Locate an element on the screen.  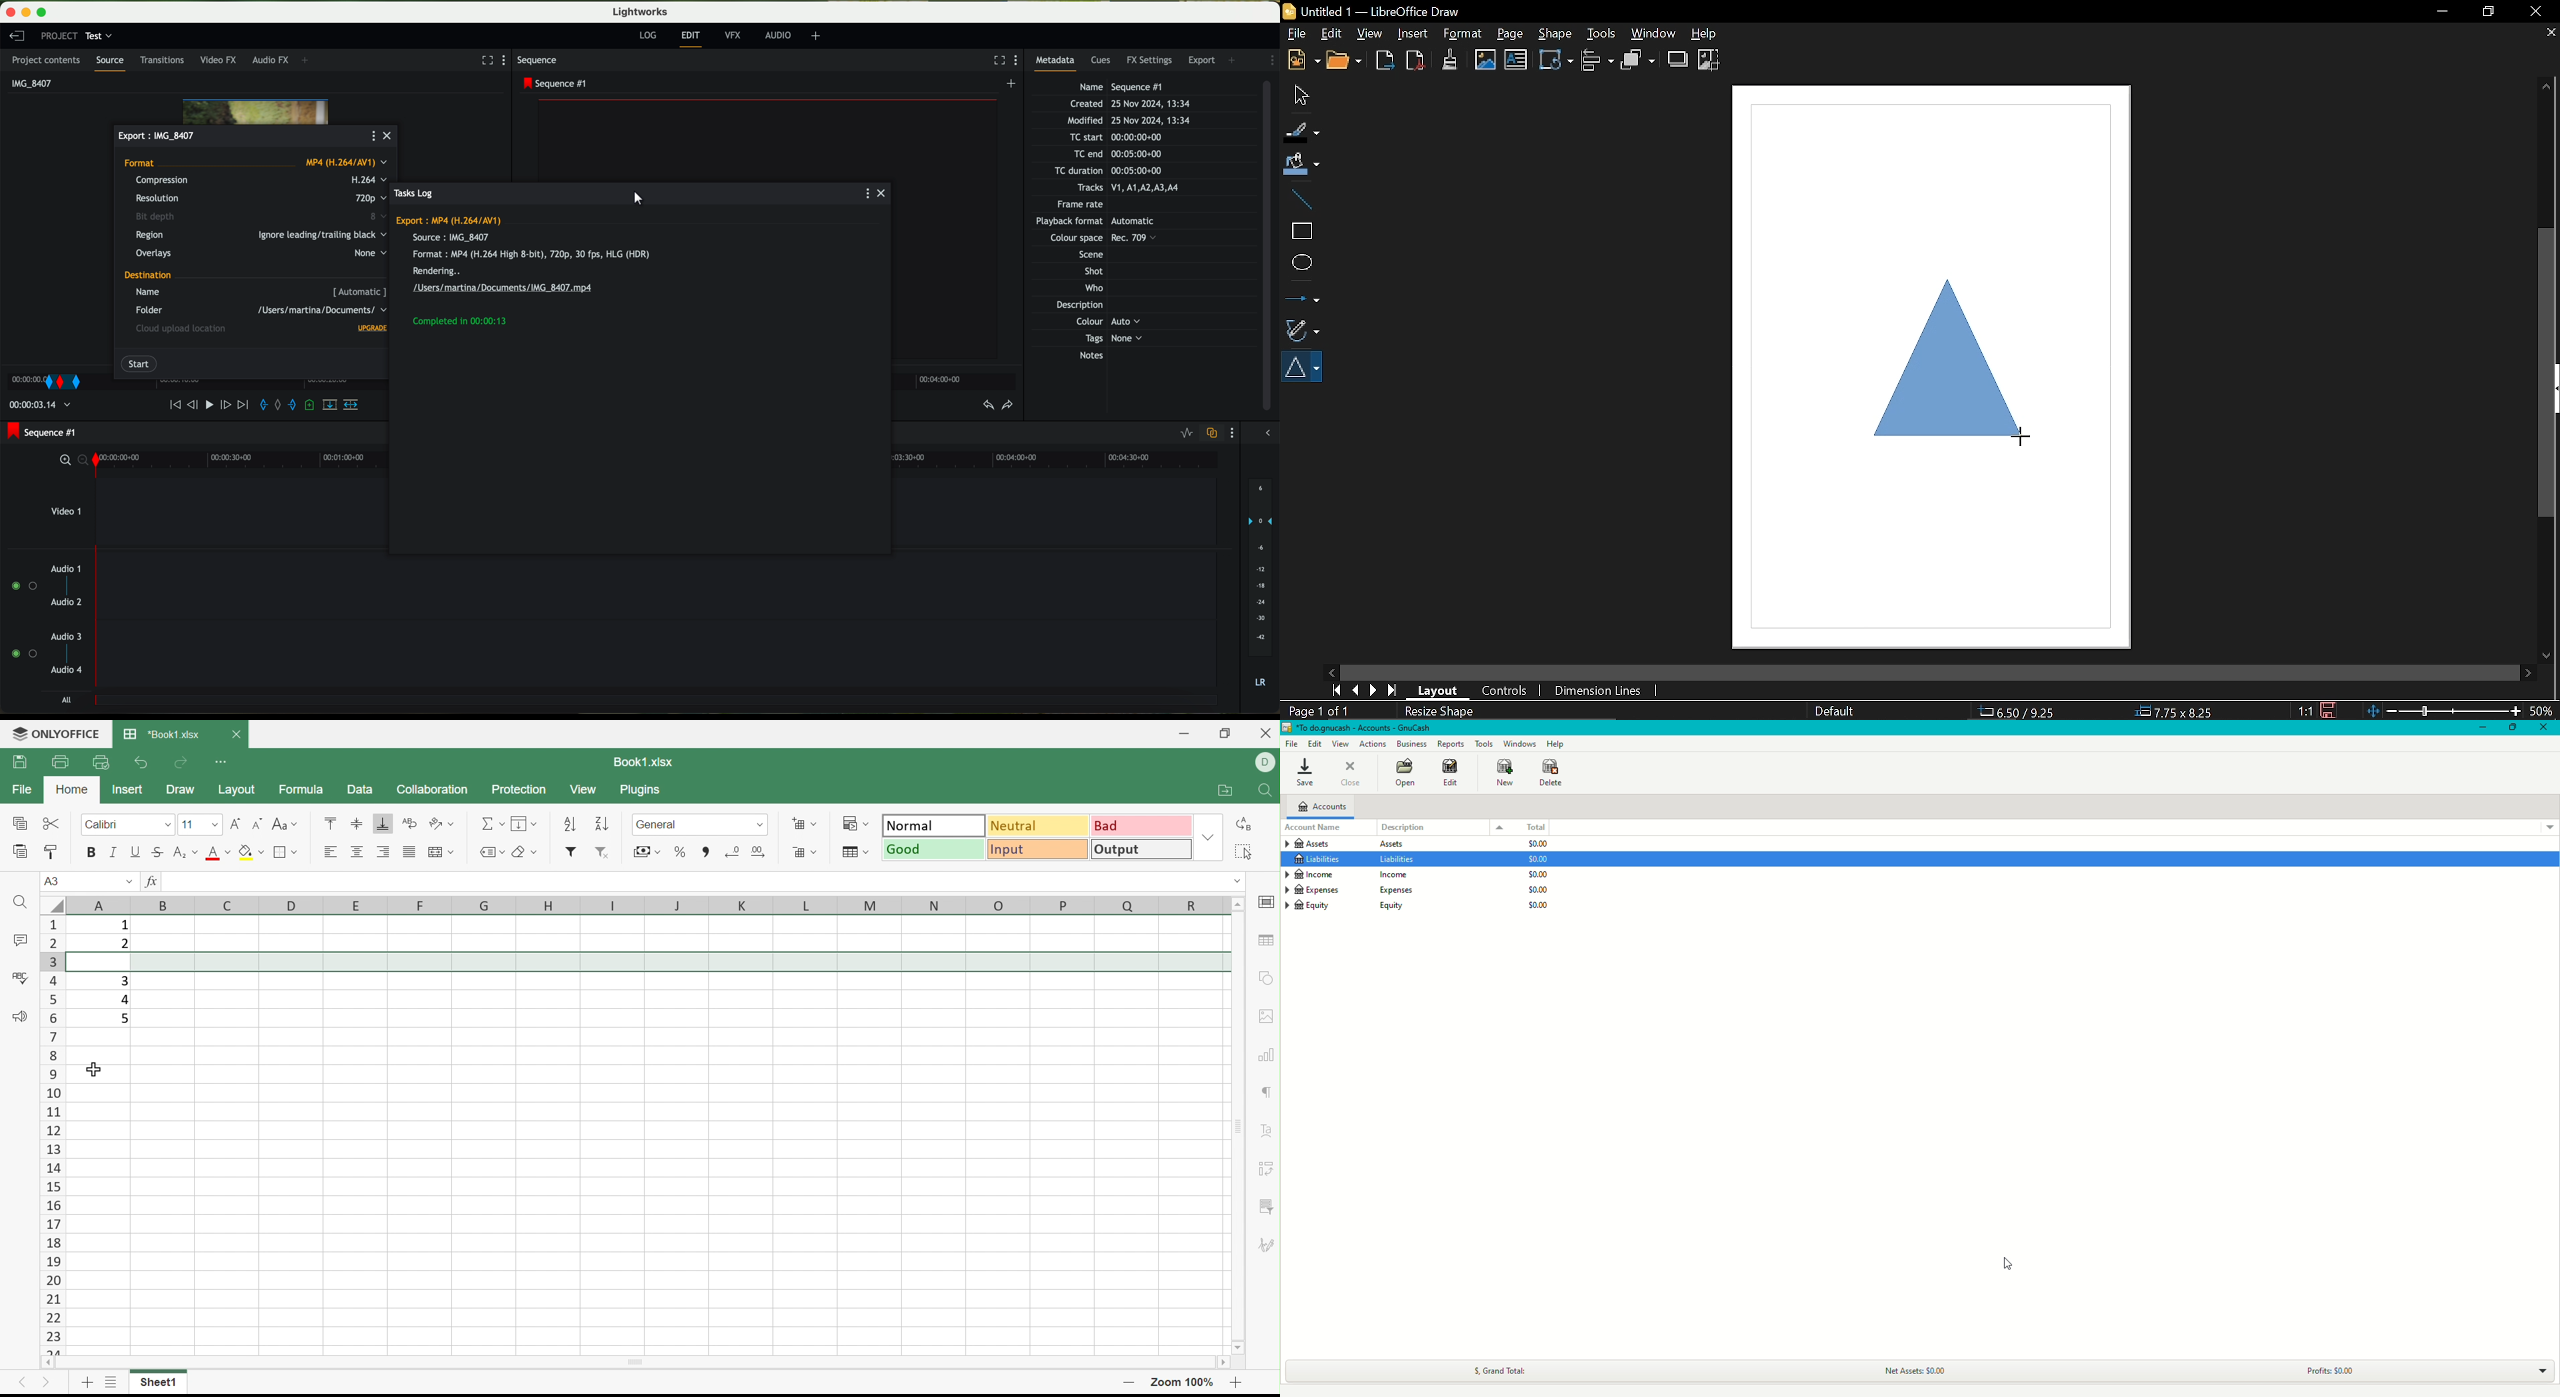
 is located at coordinates (1104, 222).